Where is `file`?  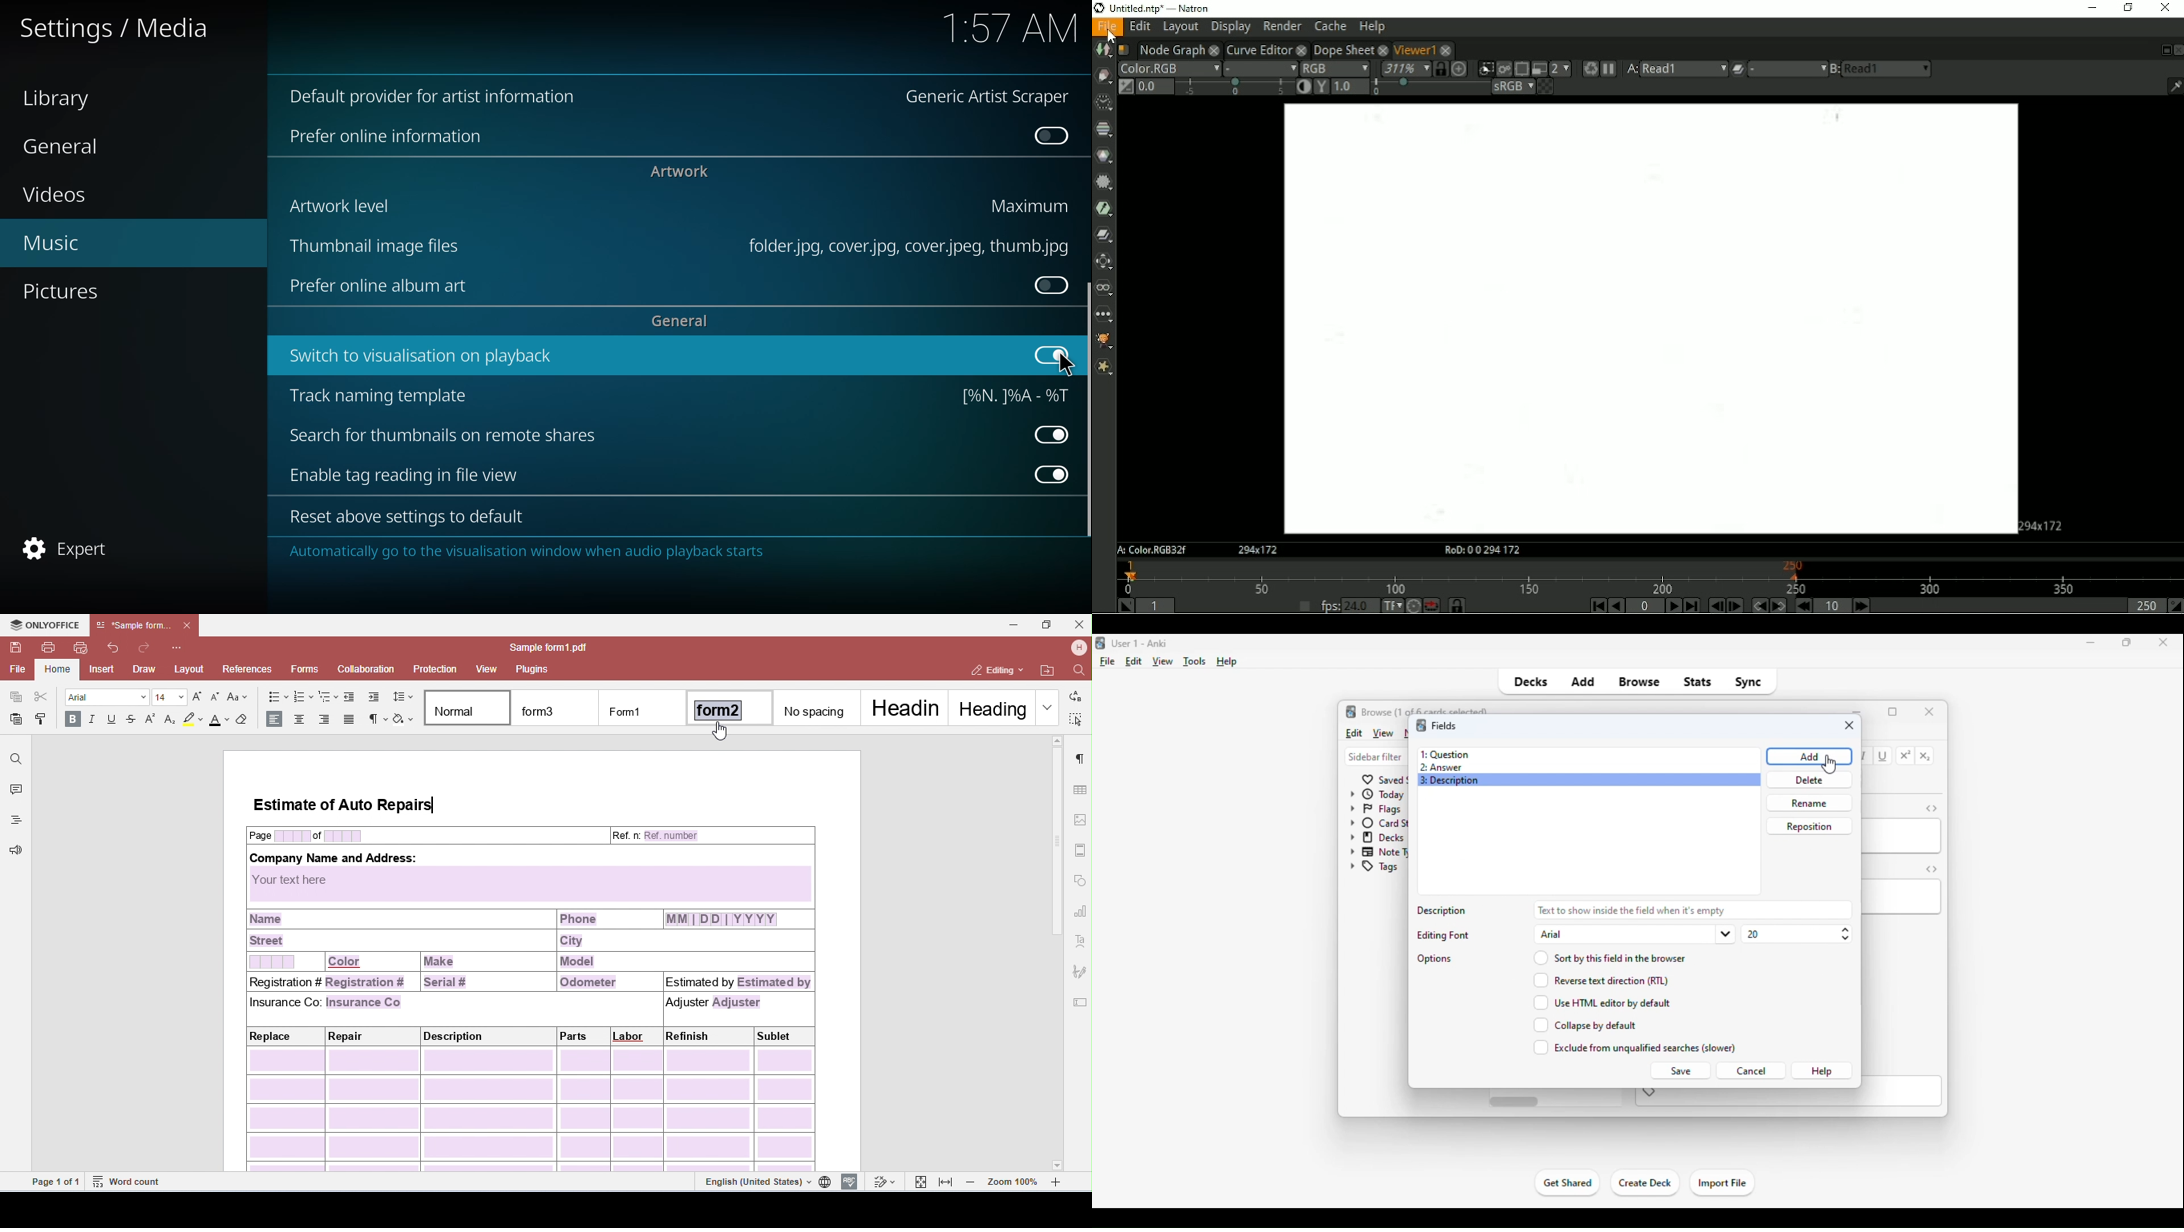 file is located at coordinates (1108, 662).